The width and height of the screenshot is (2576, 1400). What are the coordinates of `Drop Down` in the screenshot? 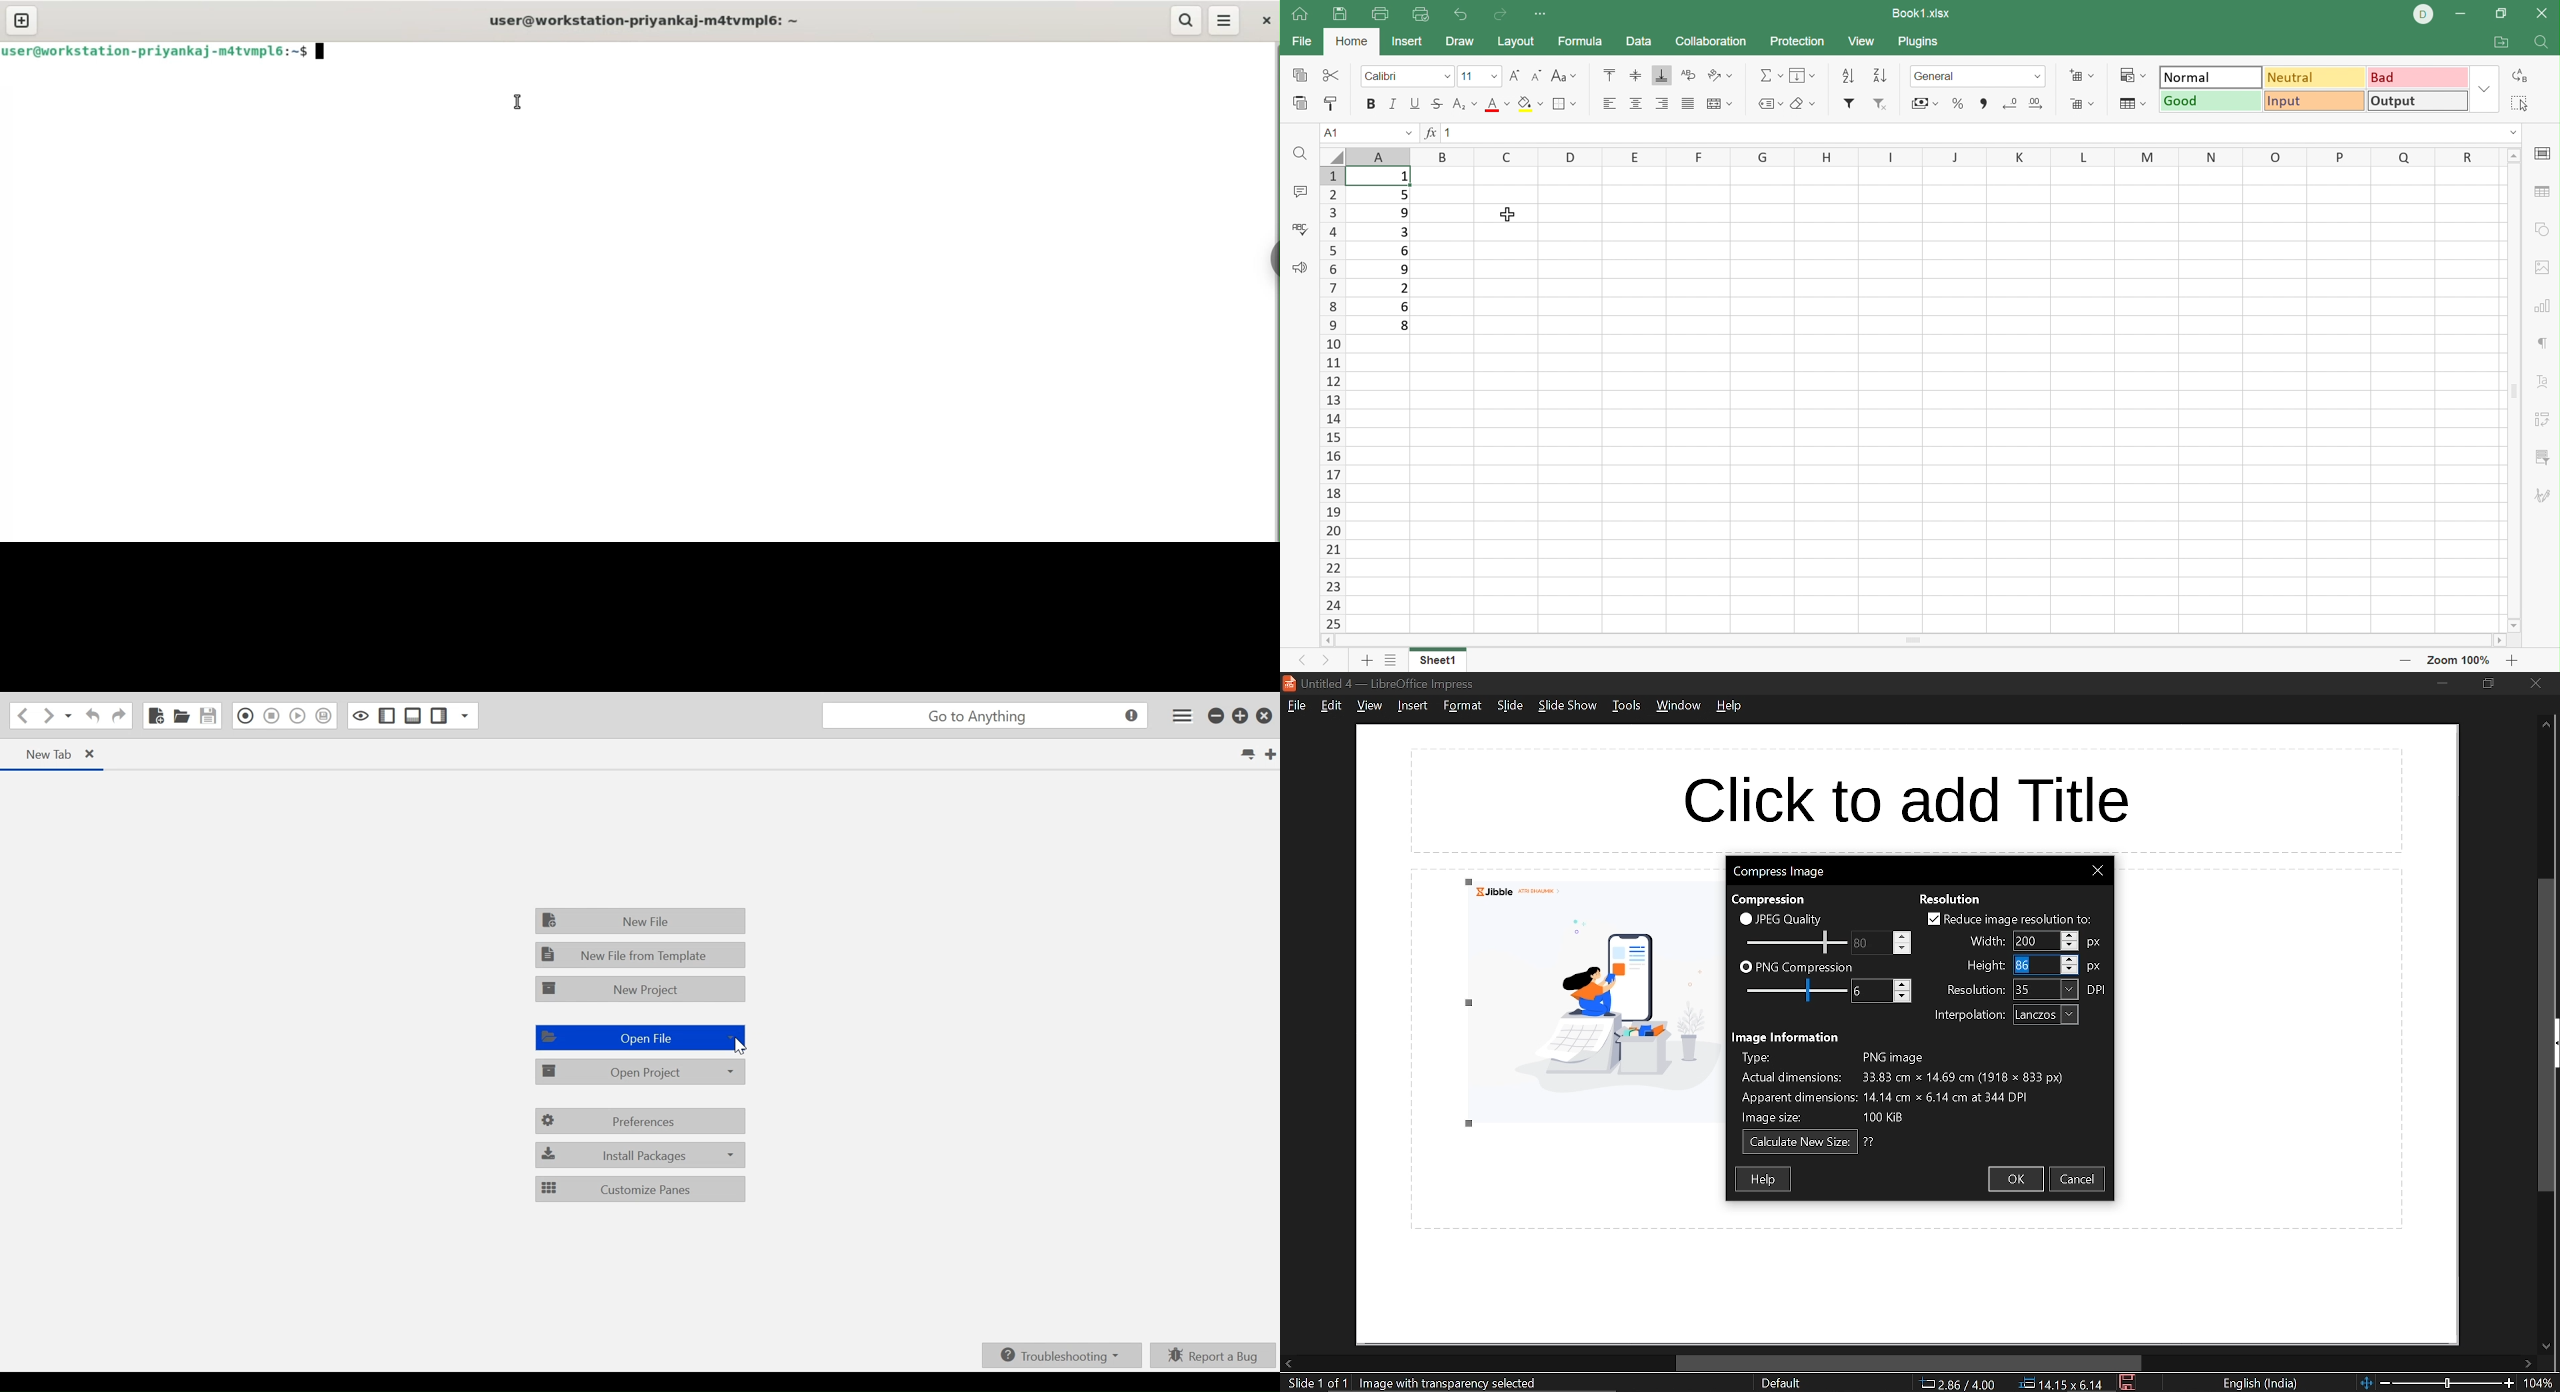 It's located at (1446, 77).